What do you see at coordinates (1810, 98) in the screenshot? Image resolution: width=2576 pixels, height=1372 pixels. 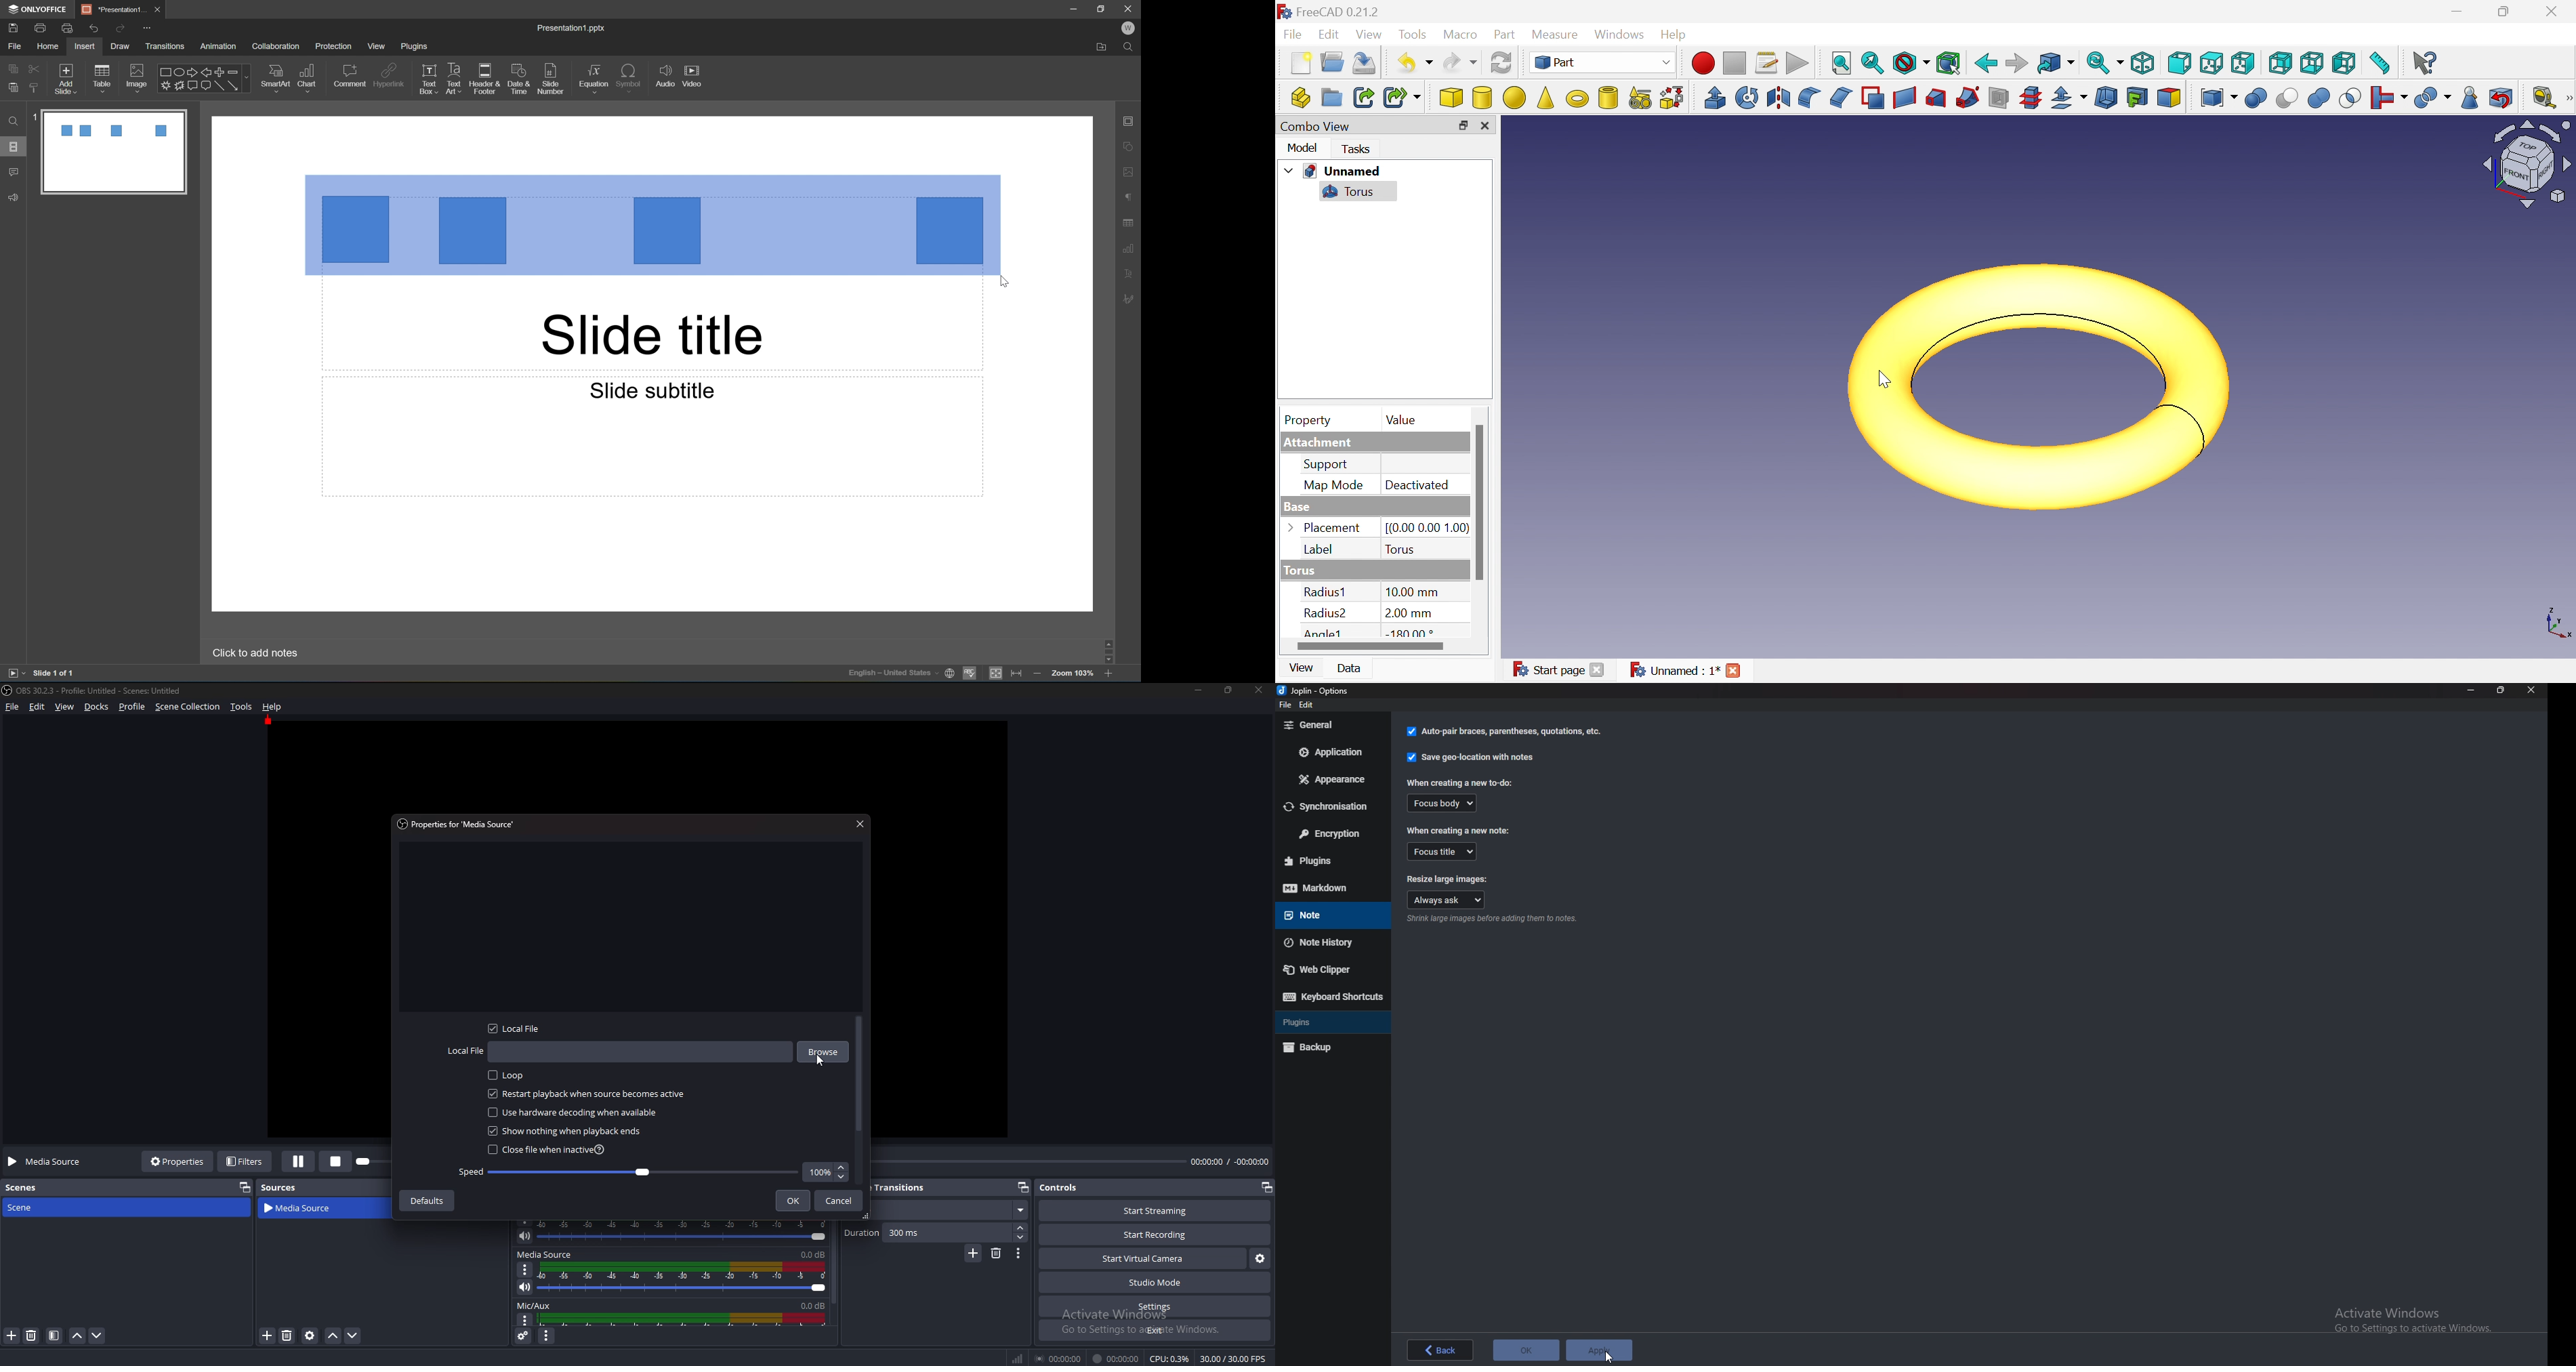 I see `Fillet` at bounding box center [1810, 98].